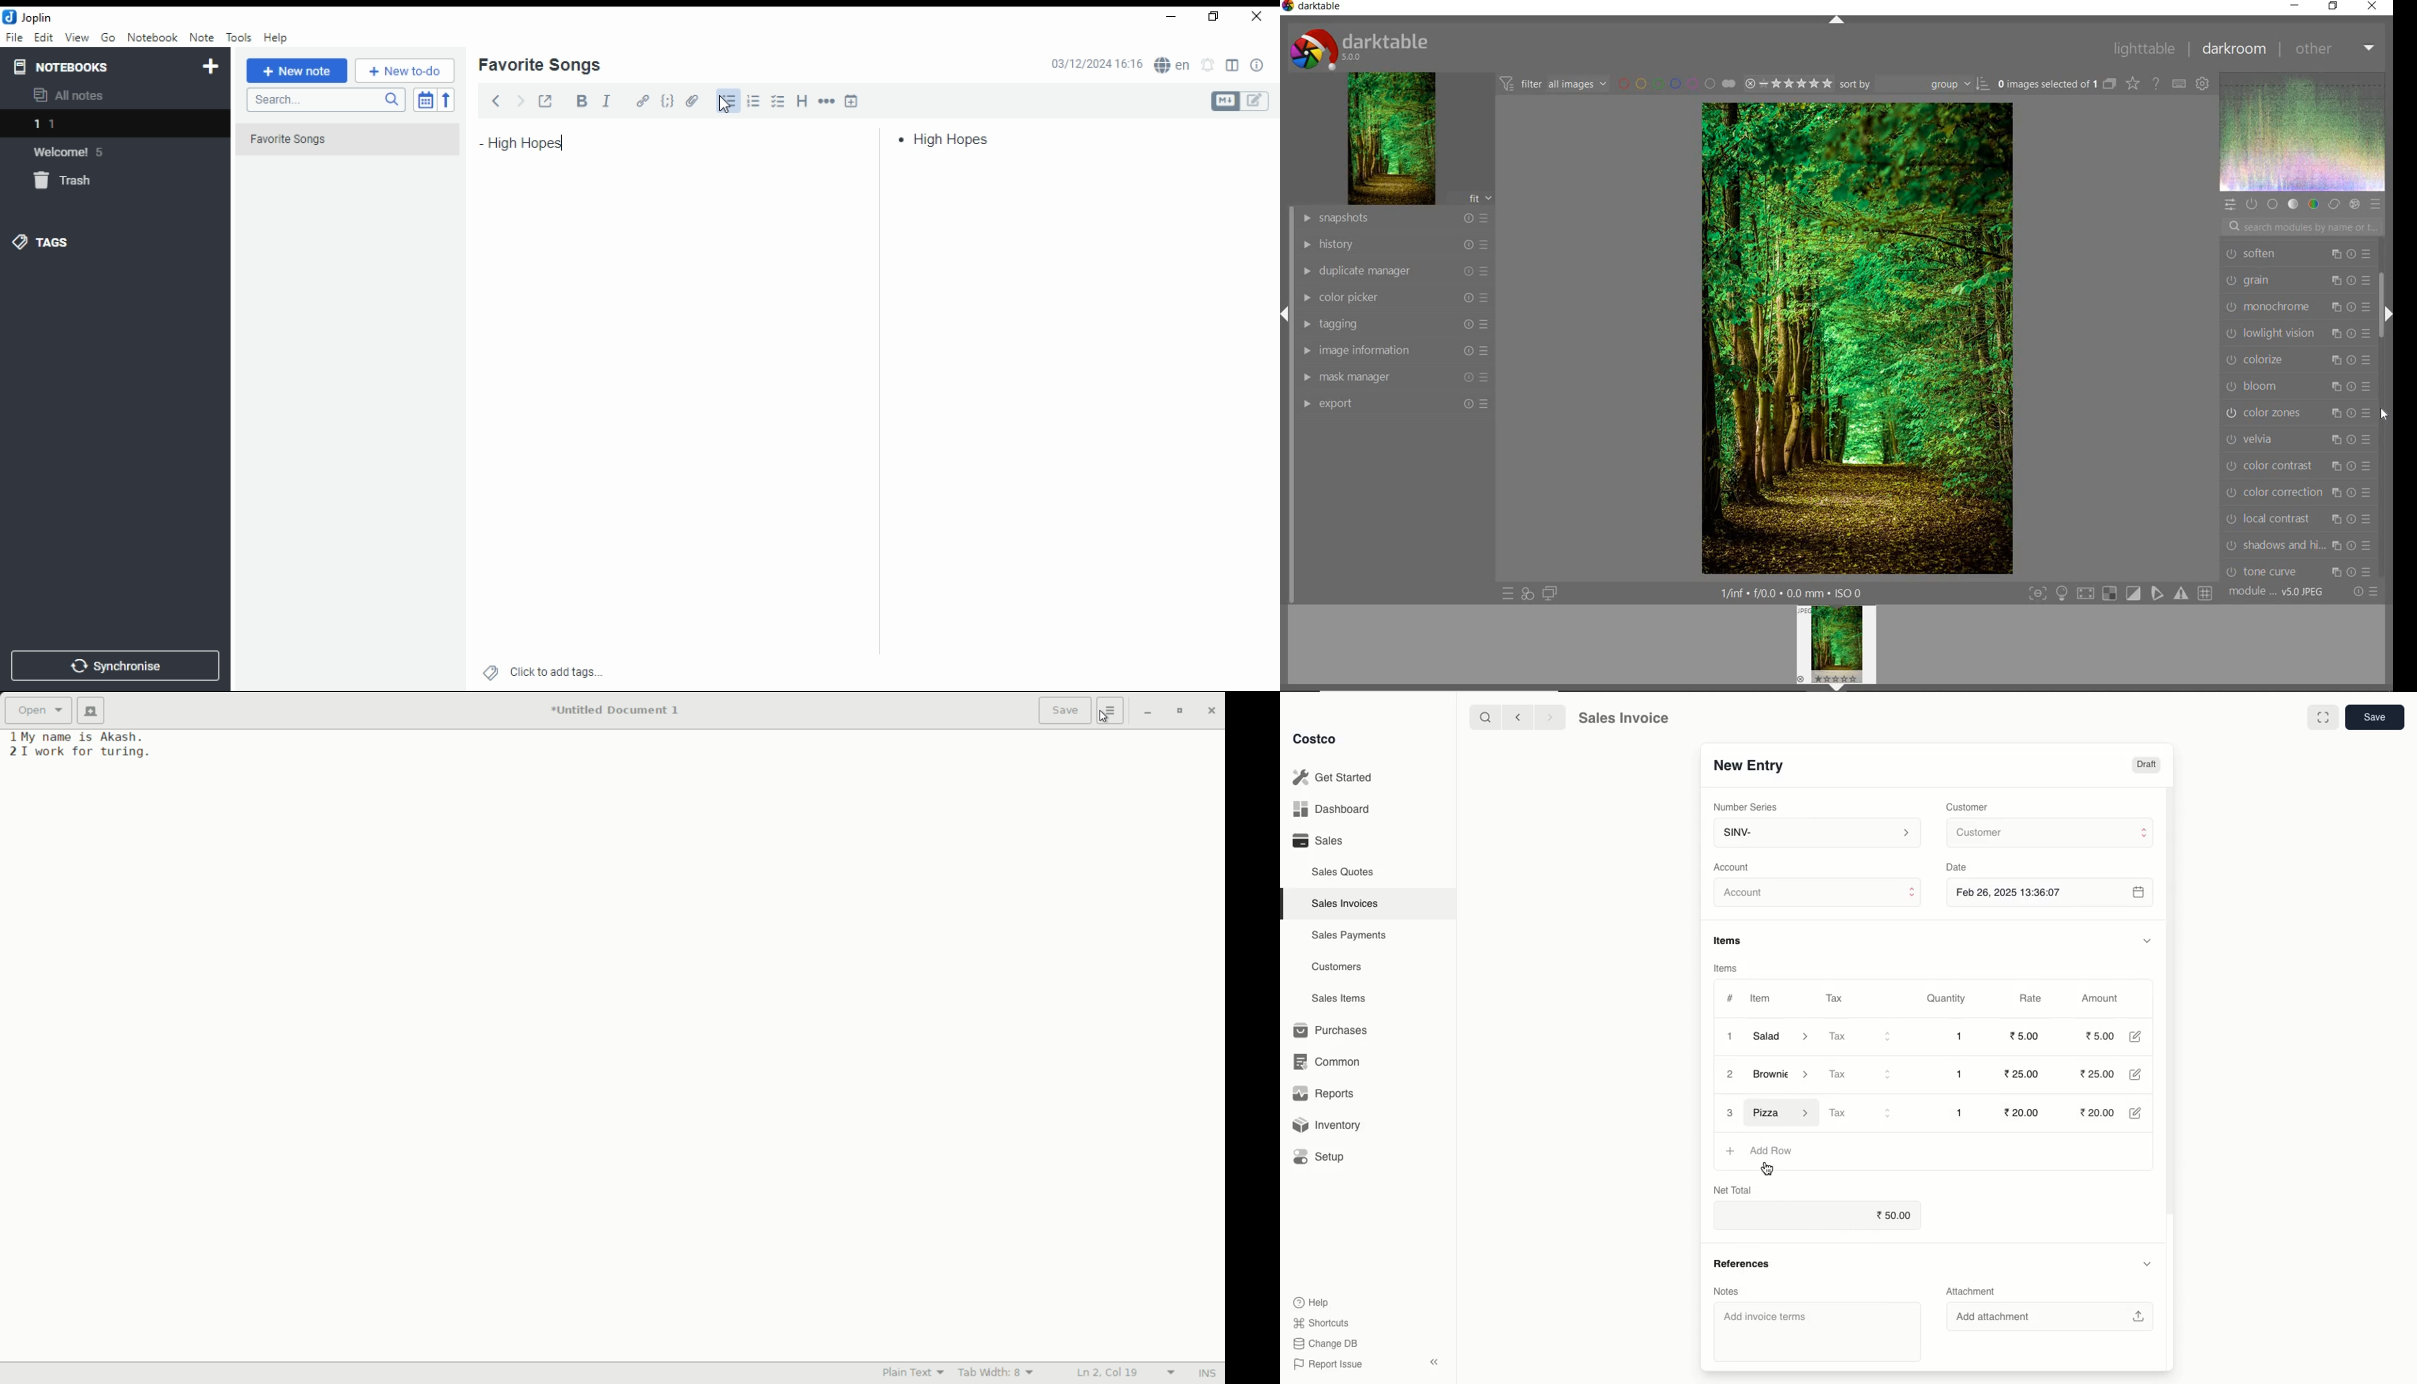  What do you see at coordinates (275, 38) in the screenshot?
I see `help` at bounding box center [275, 38].